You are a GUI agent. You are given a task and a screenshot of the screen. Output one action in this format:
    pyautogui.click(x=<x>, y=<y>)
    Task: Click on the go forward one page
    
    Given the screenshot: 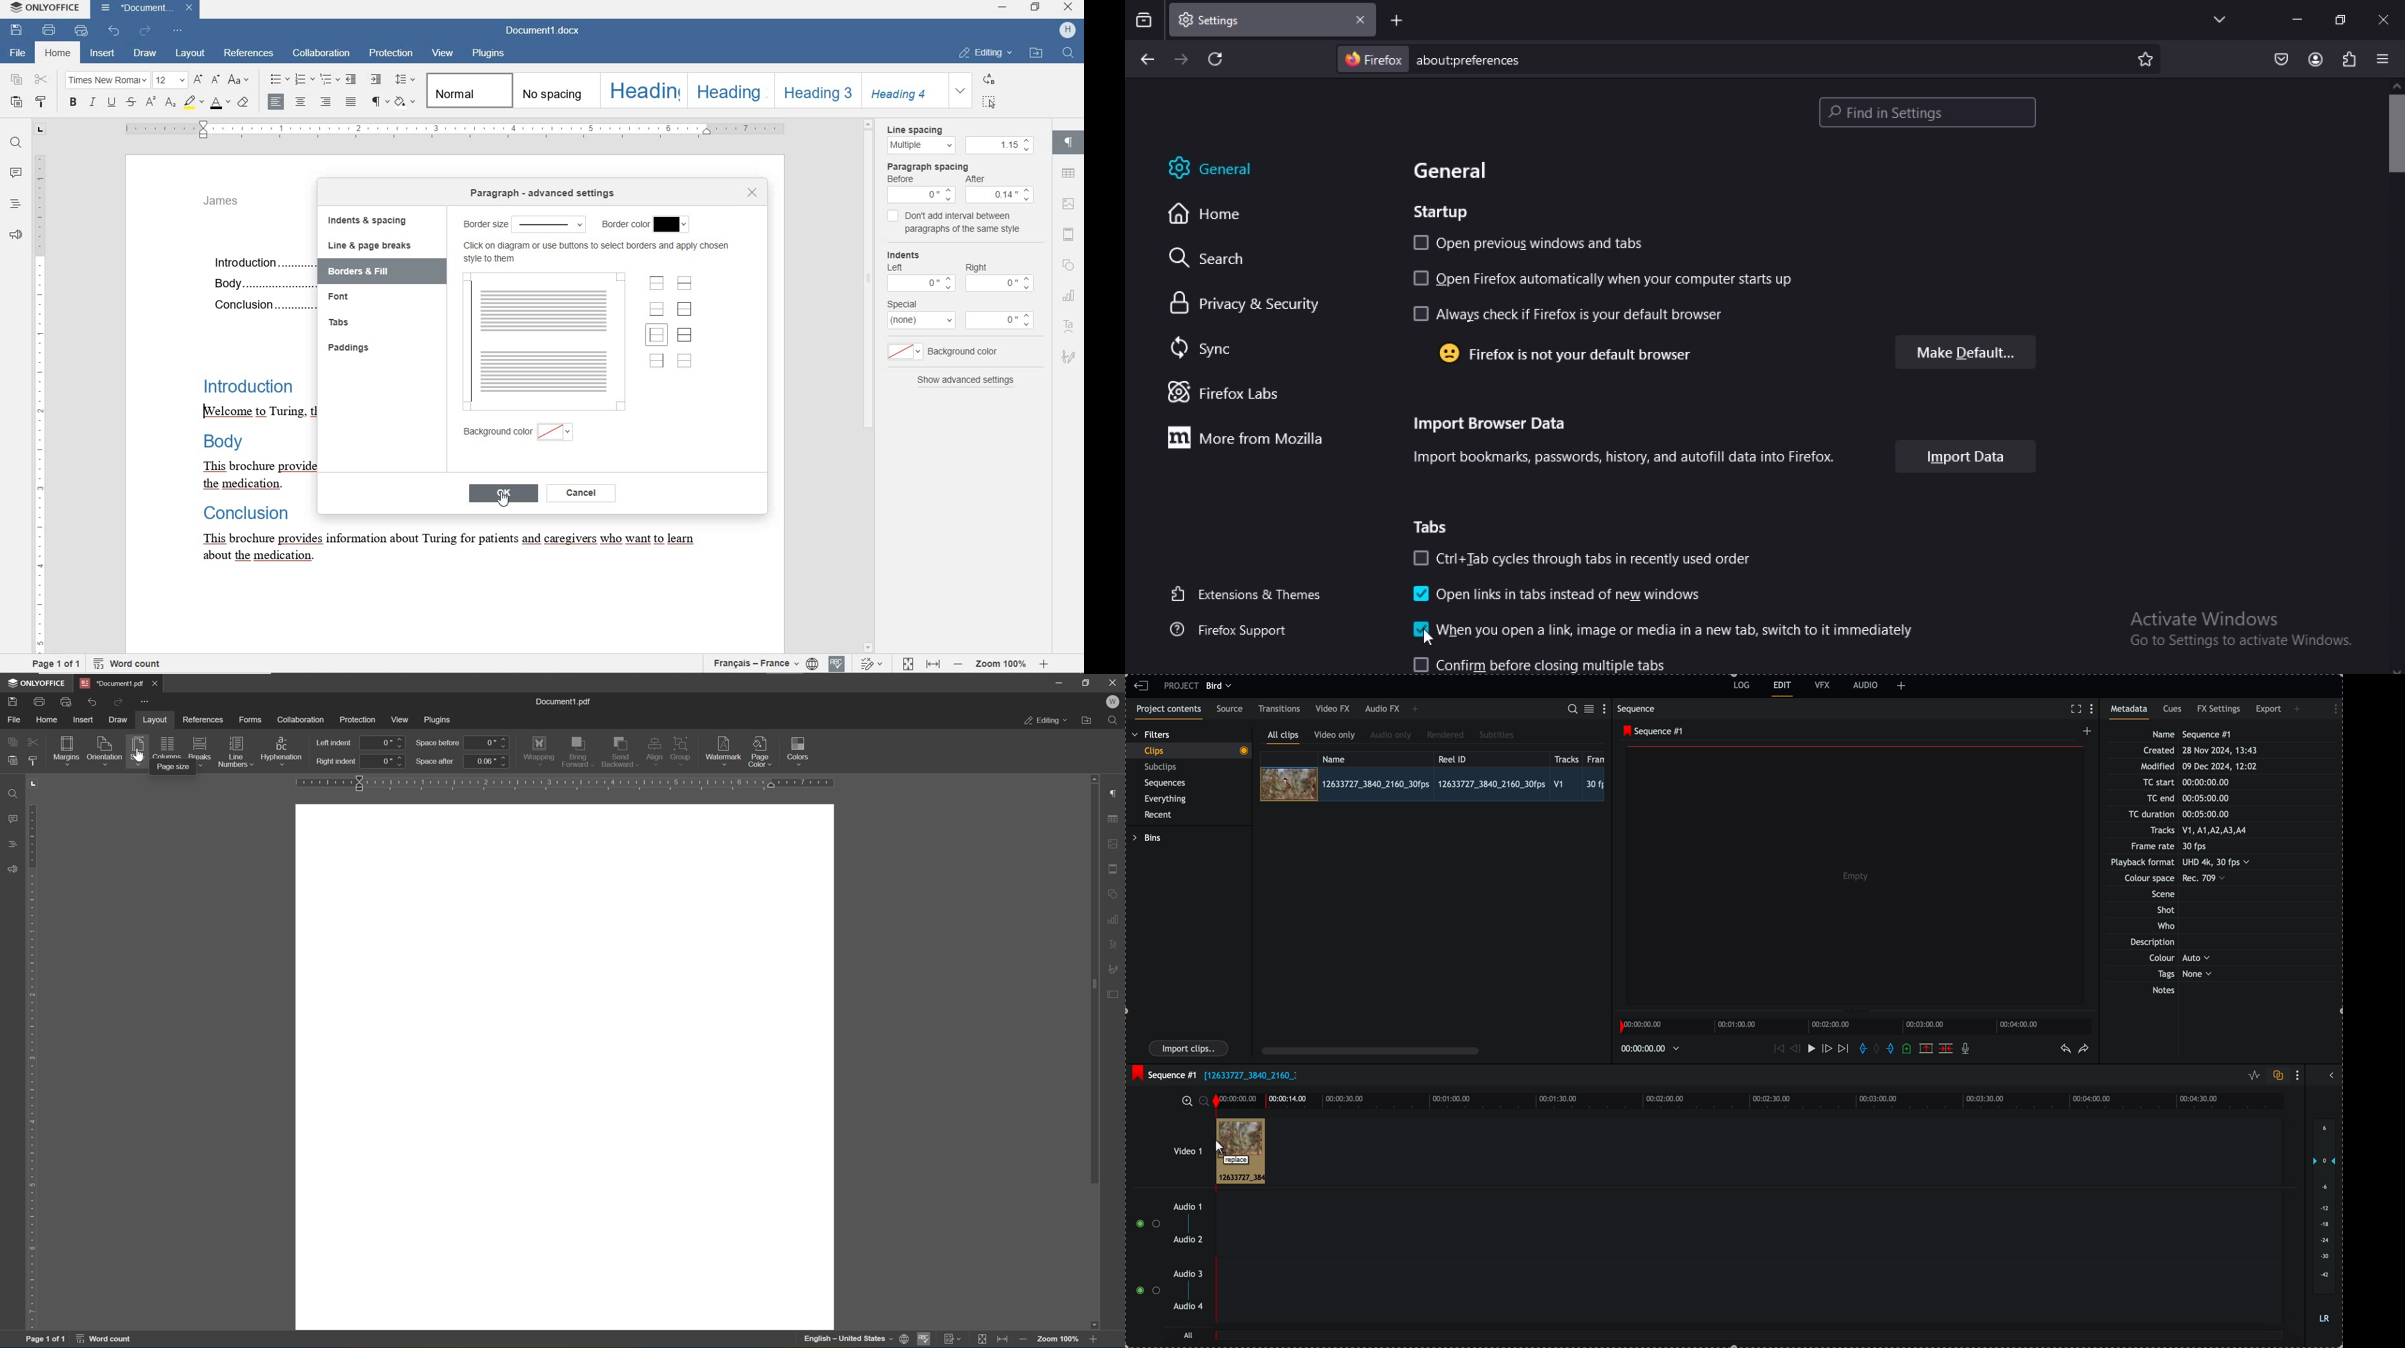 What is the action you would take?
    pyautogui.click(x=1183, y=60)
    